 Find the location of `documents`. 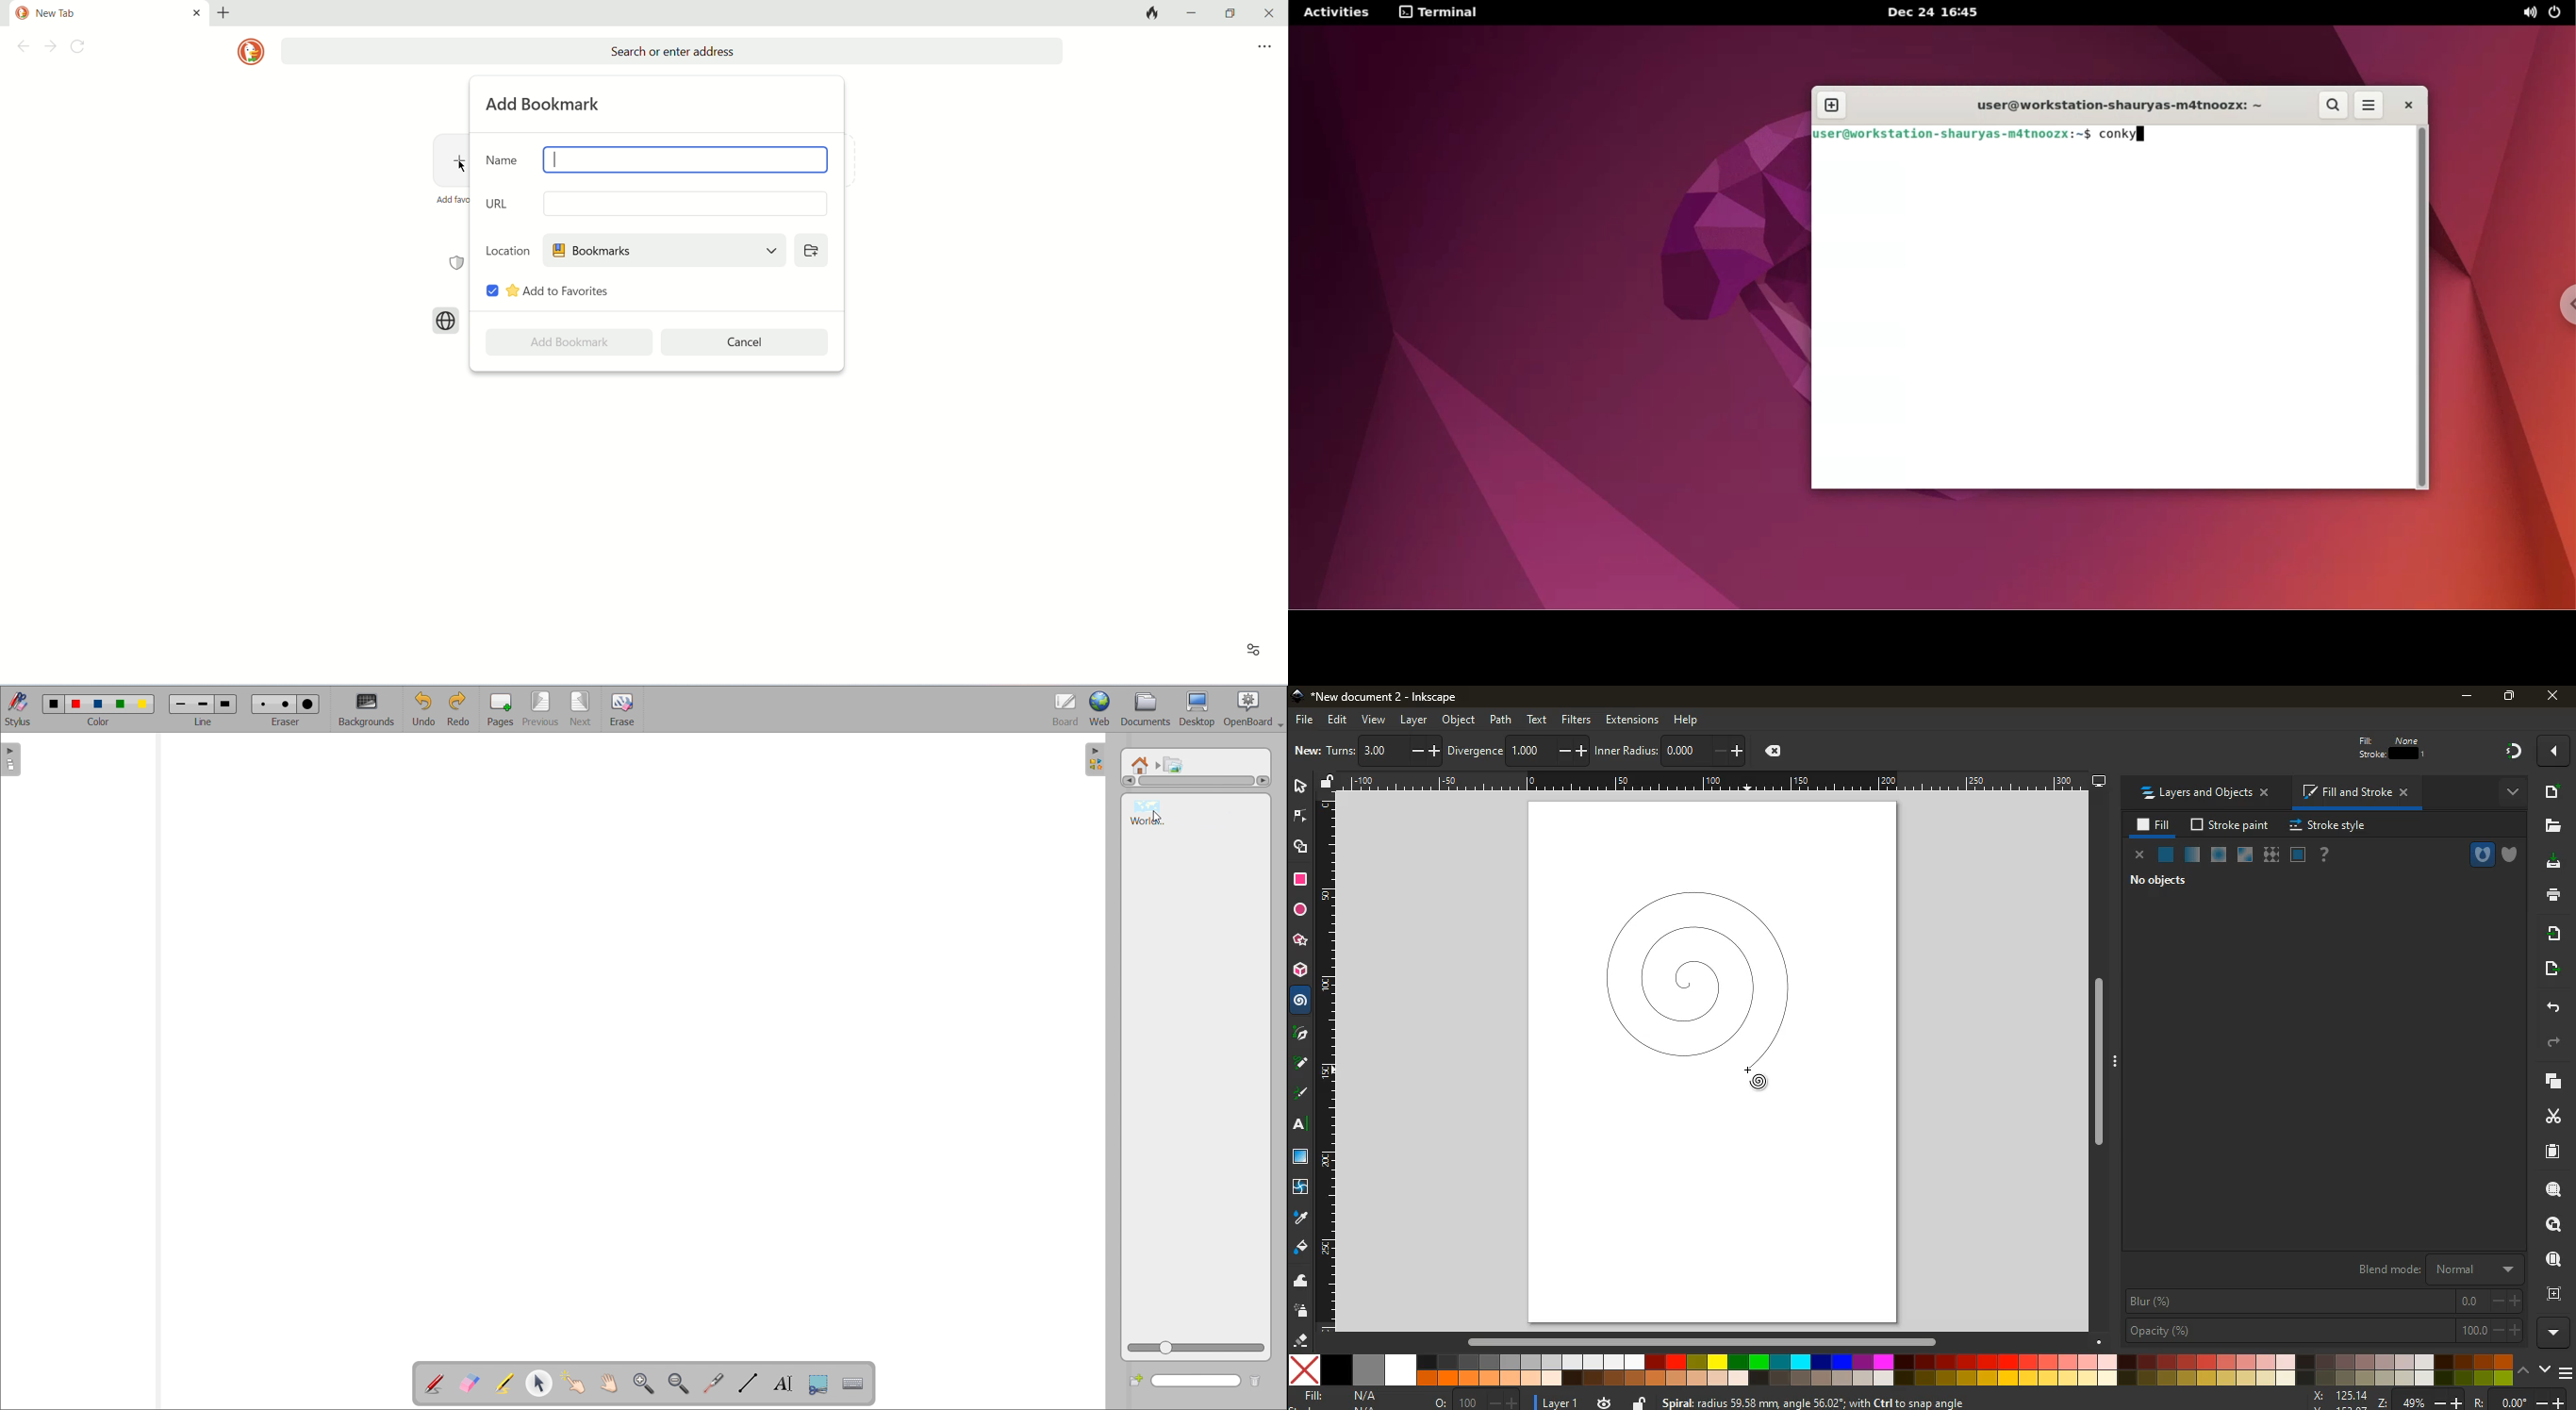

documents is located at coordinates (1146, 709).